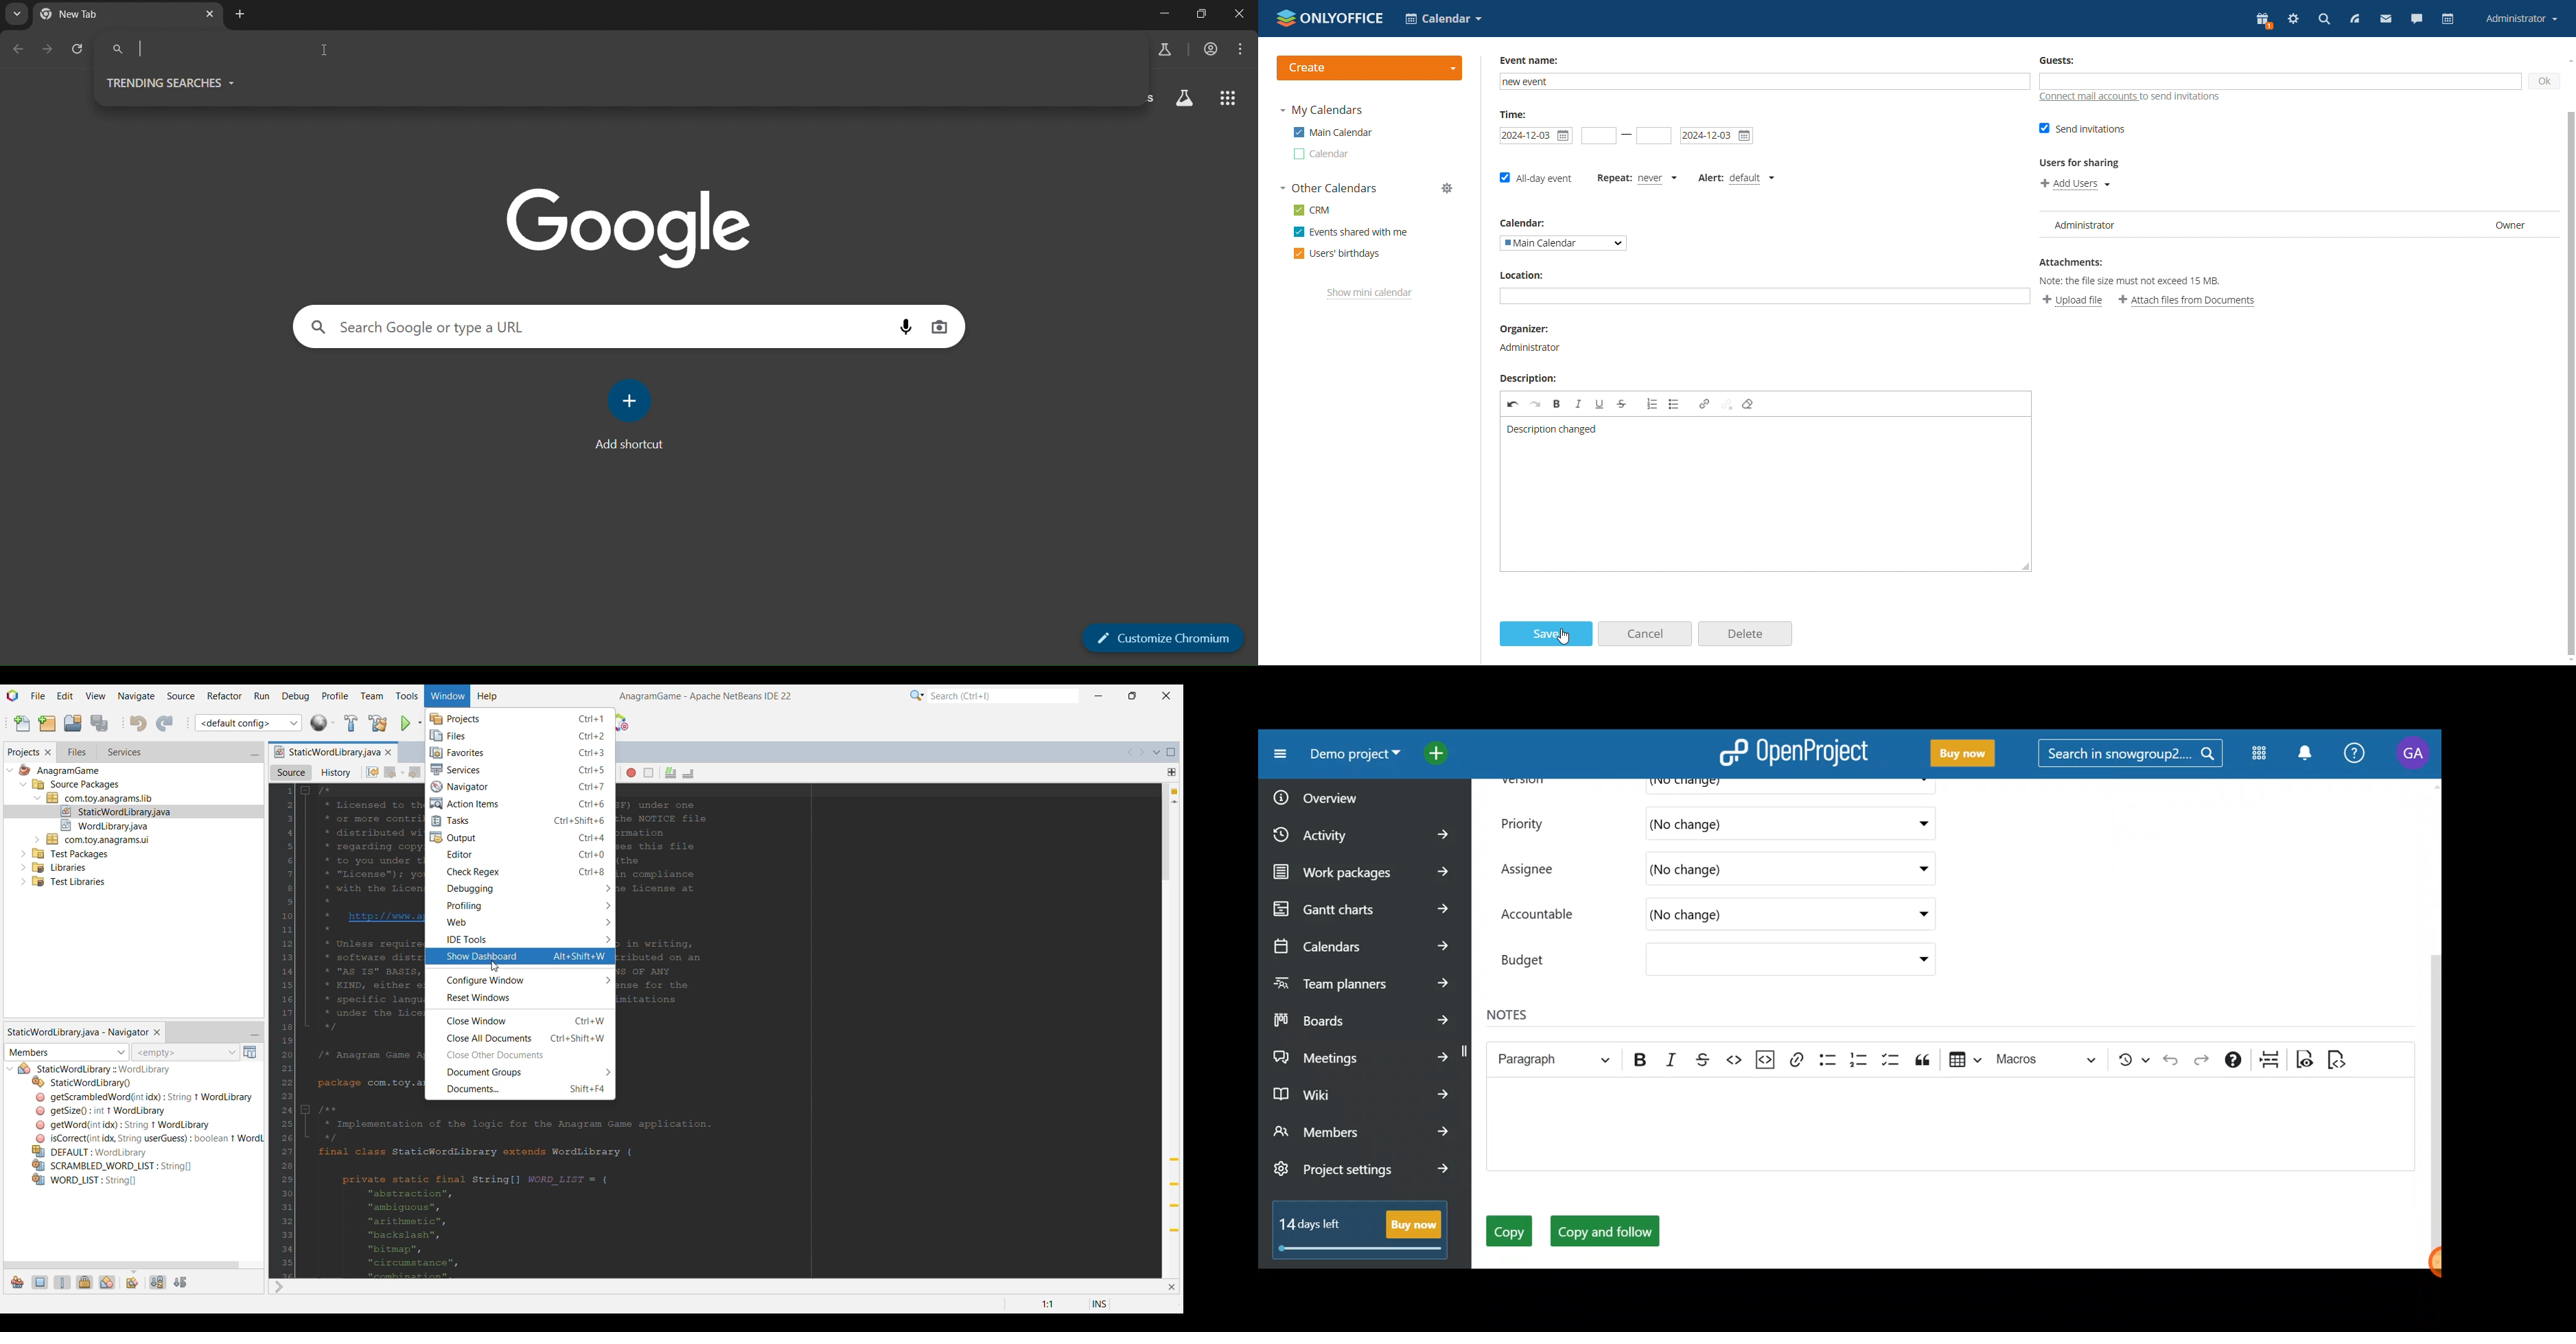  Describe the element at coordinates (1239, 14) in the screenshot. I see `close` at that location.